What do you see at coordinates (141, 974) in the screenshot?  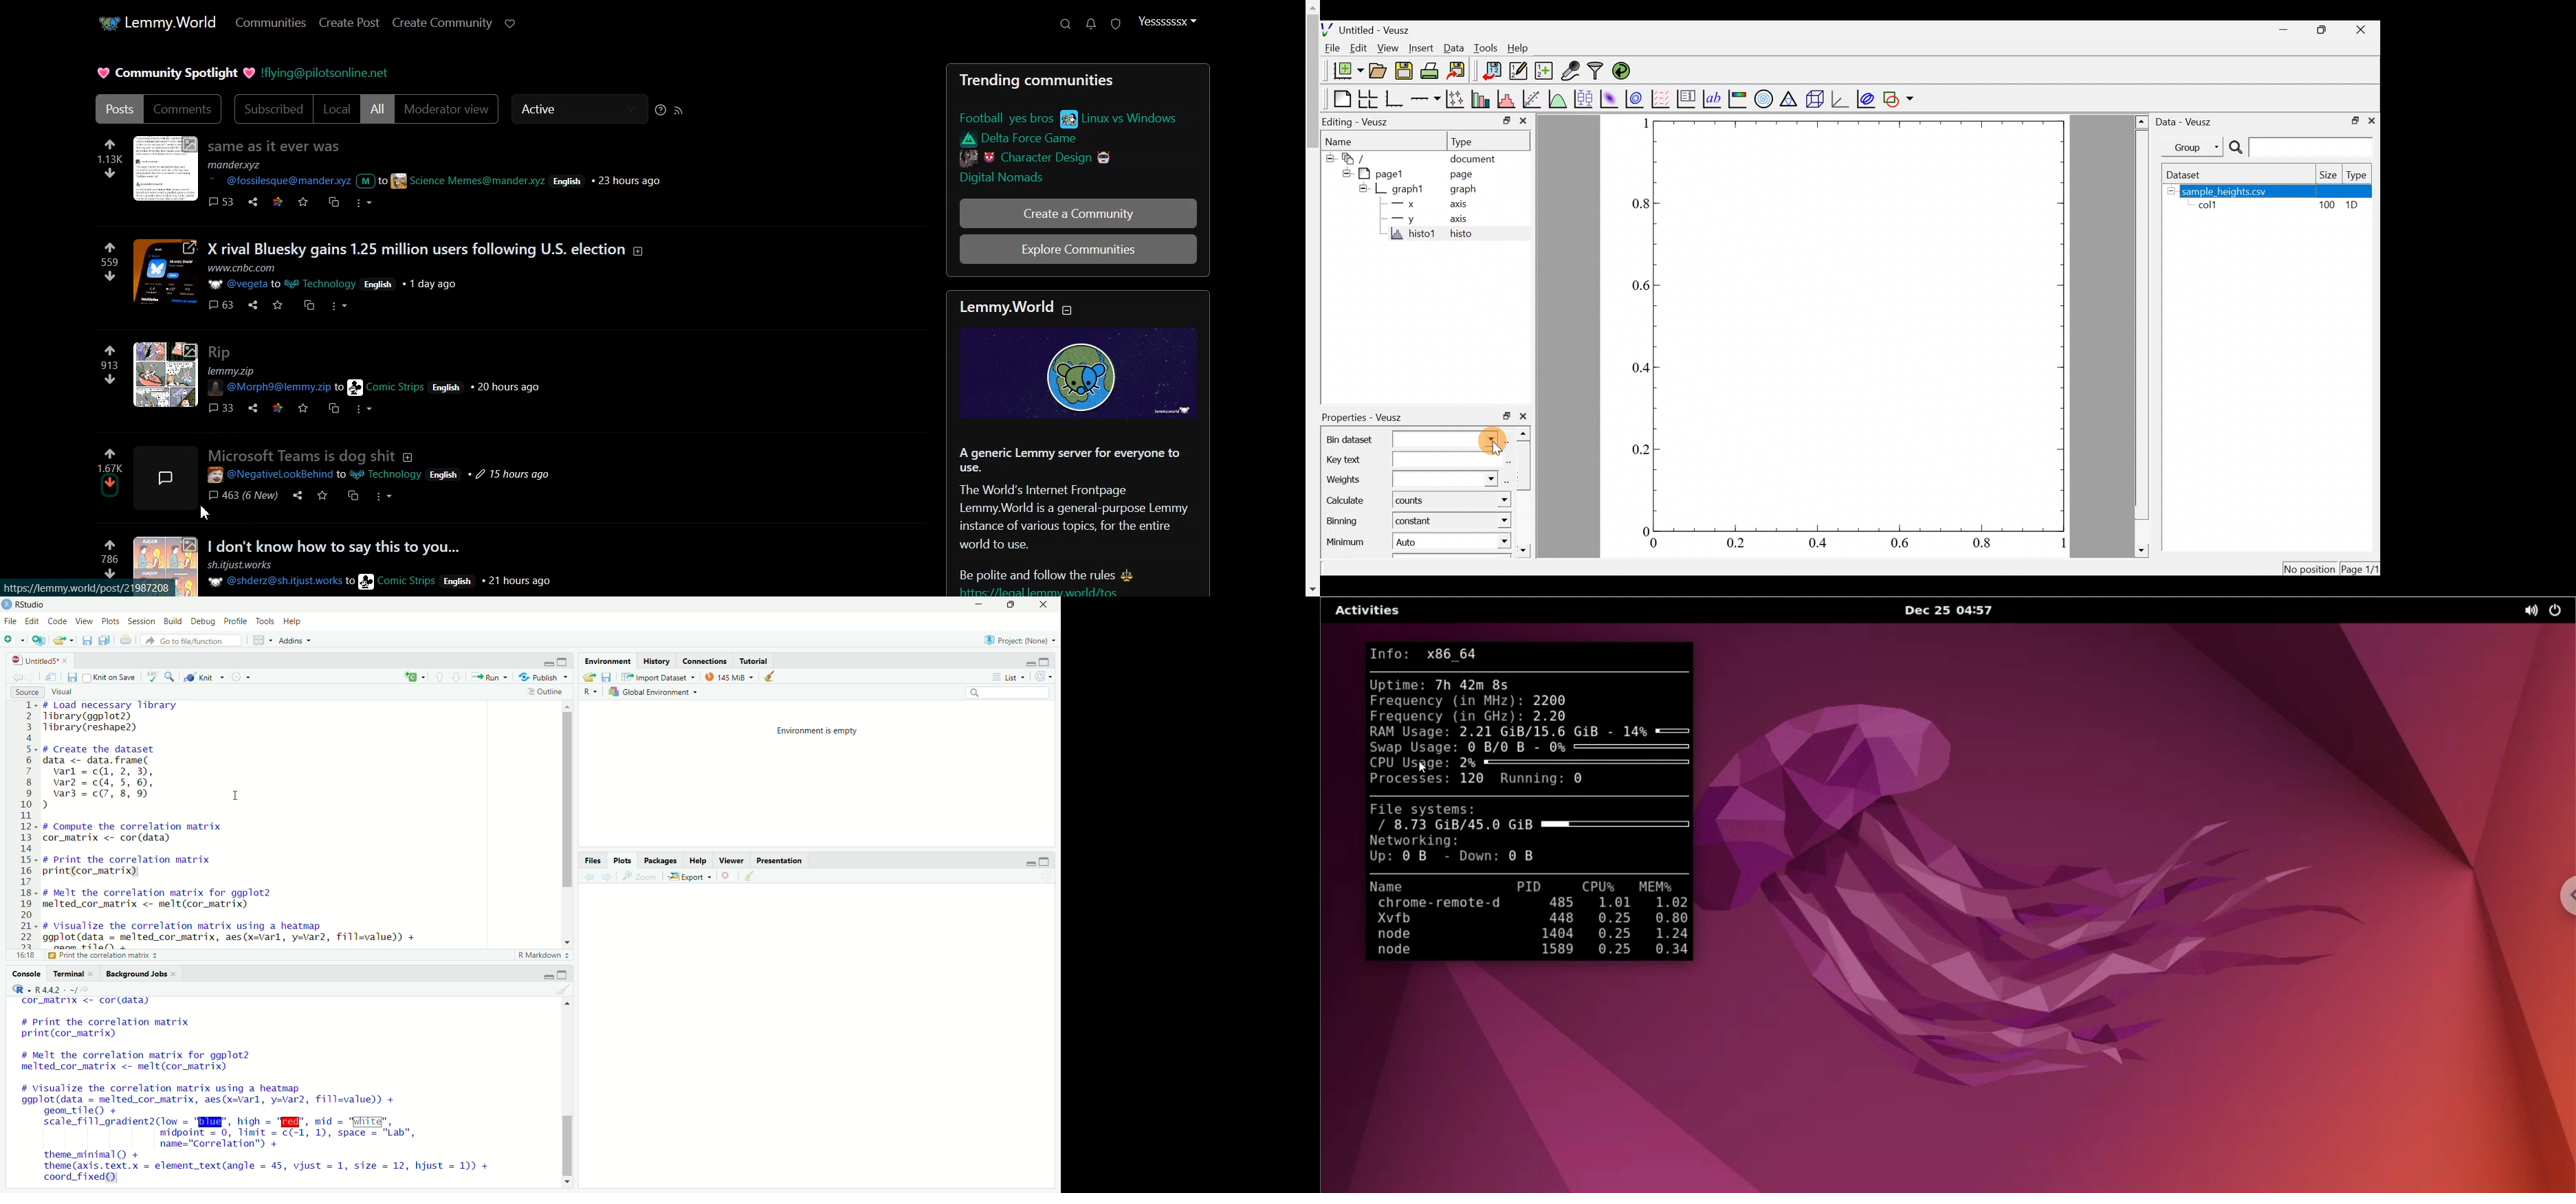 I see `background jobs` at bounding box center [141, 974].